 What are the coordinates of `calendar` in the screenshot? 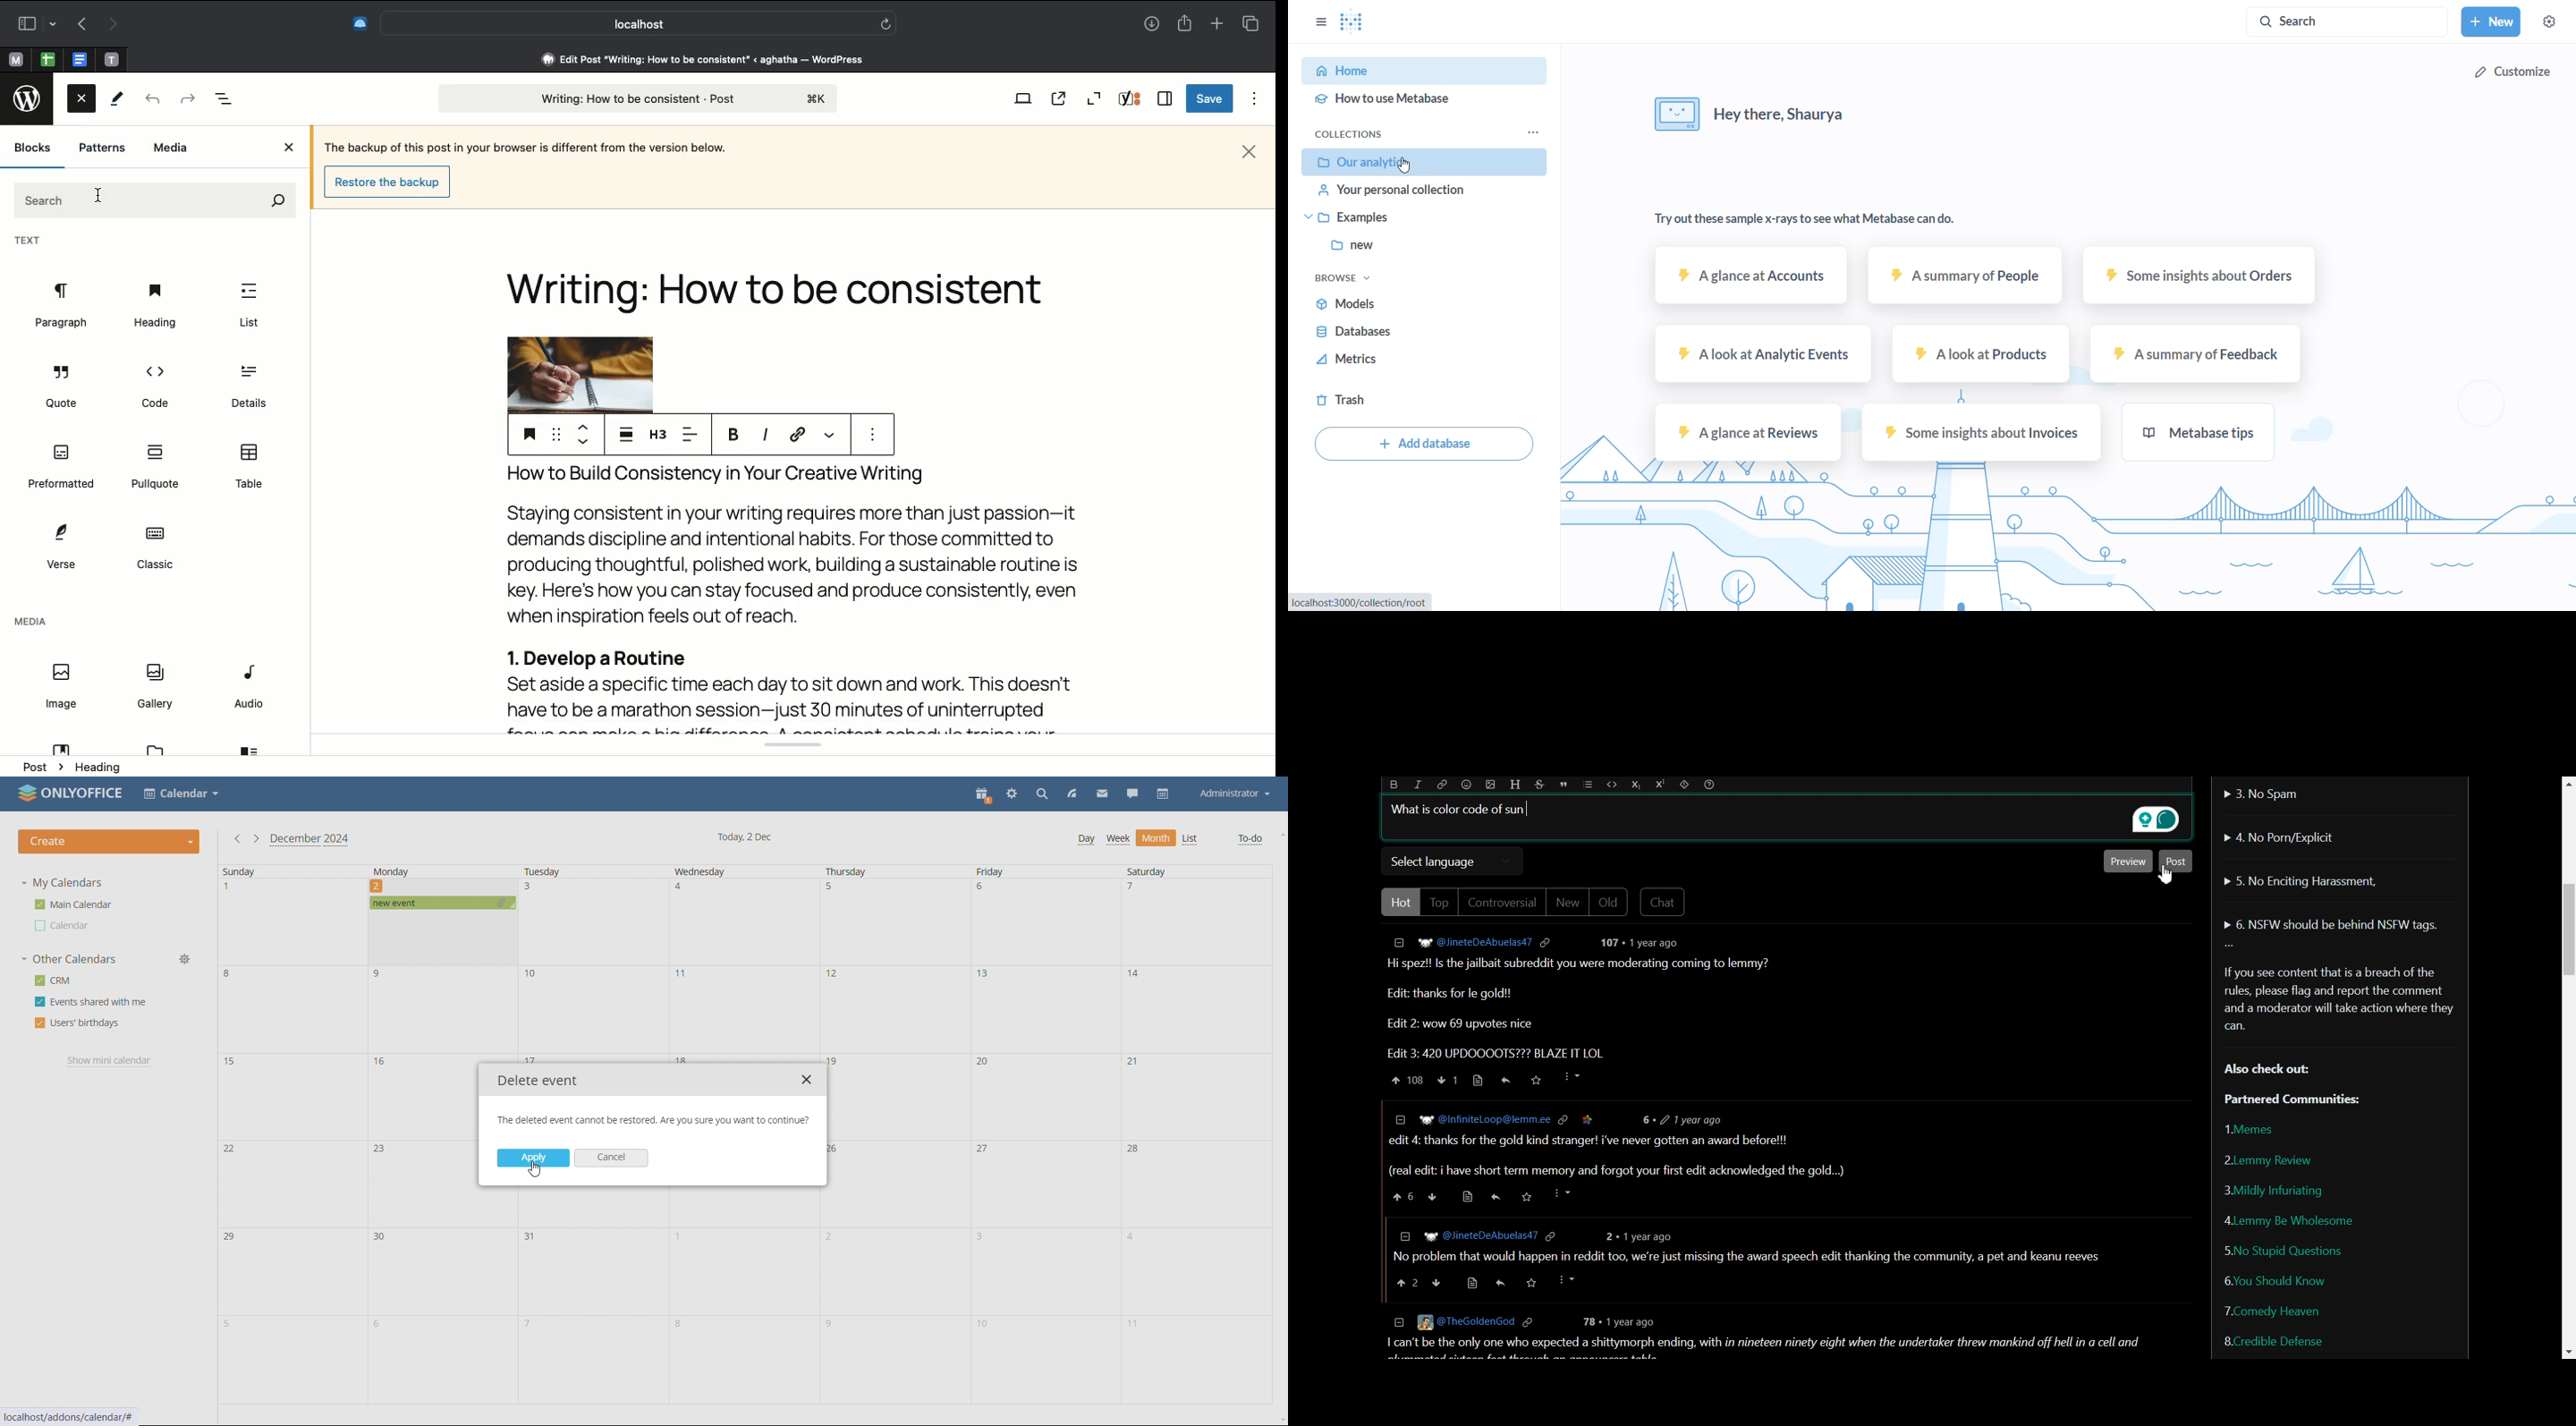 It's located at (1163, 795).